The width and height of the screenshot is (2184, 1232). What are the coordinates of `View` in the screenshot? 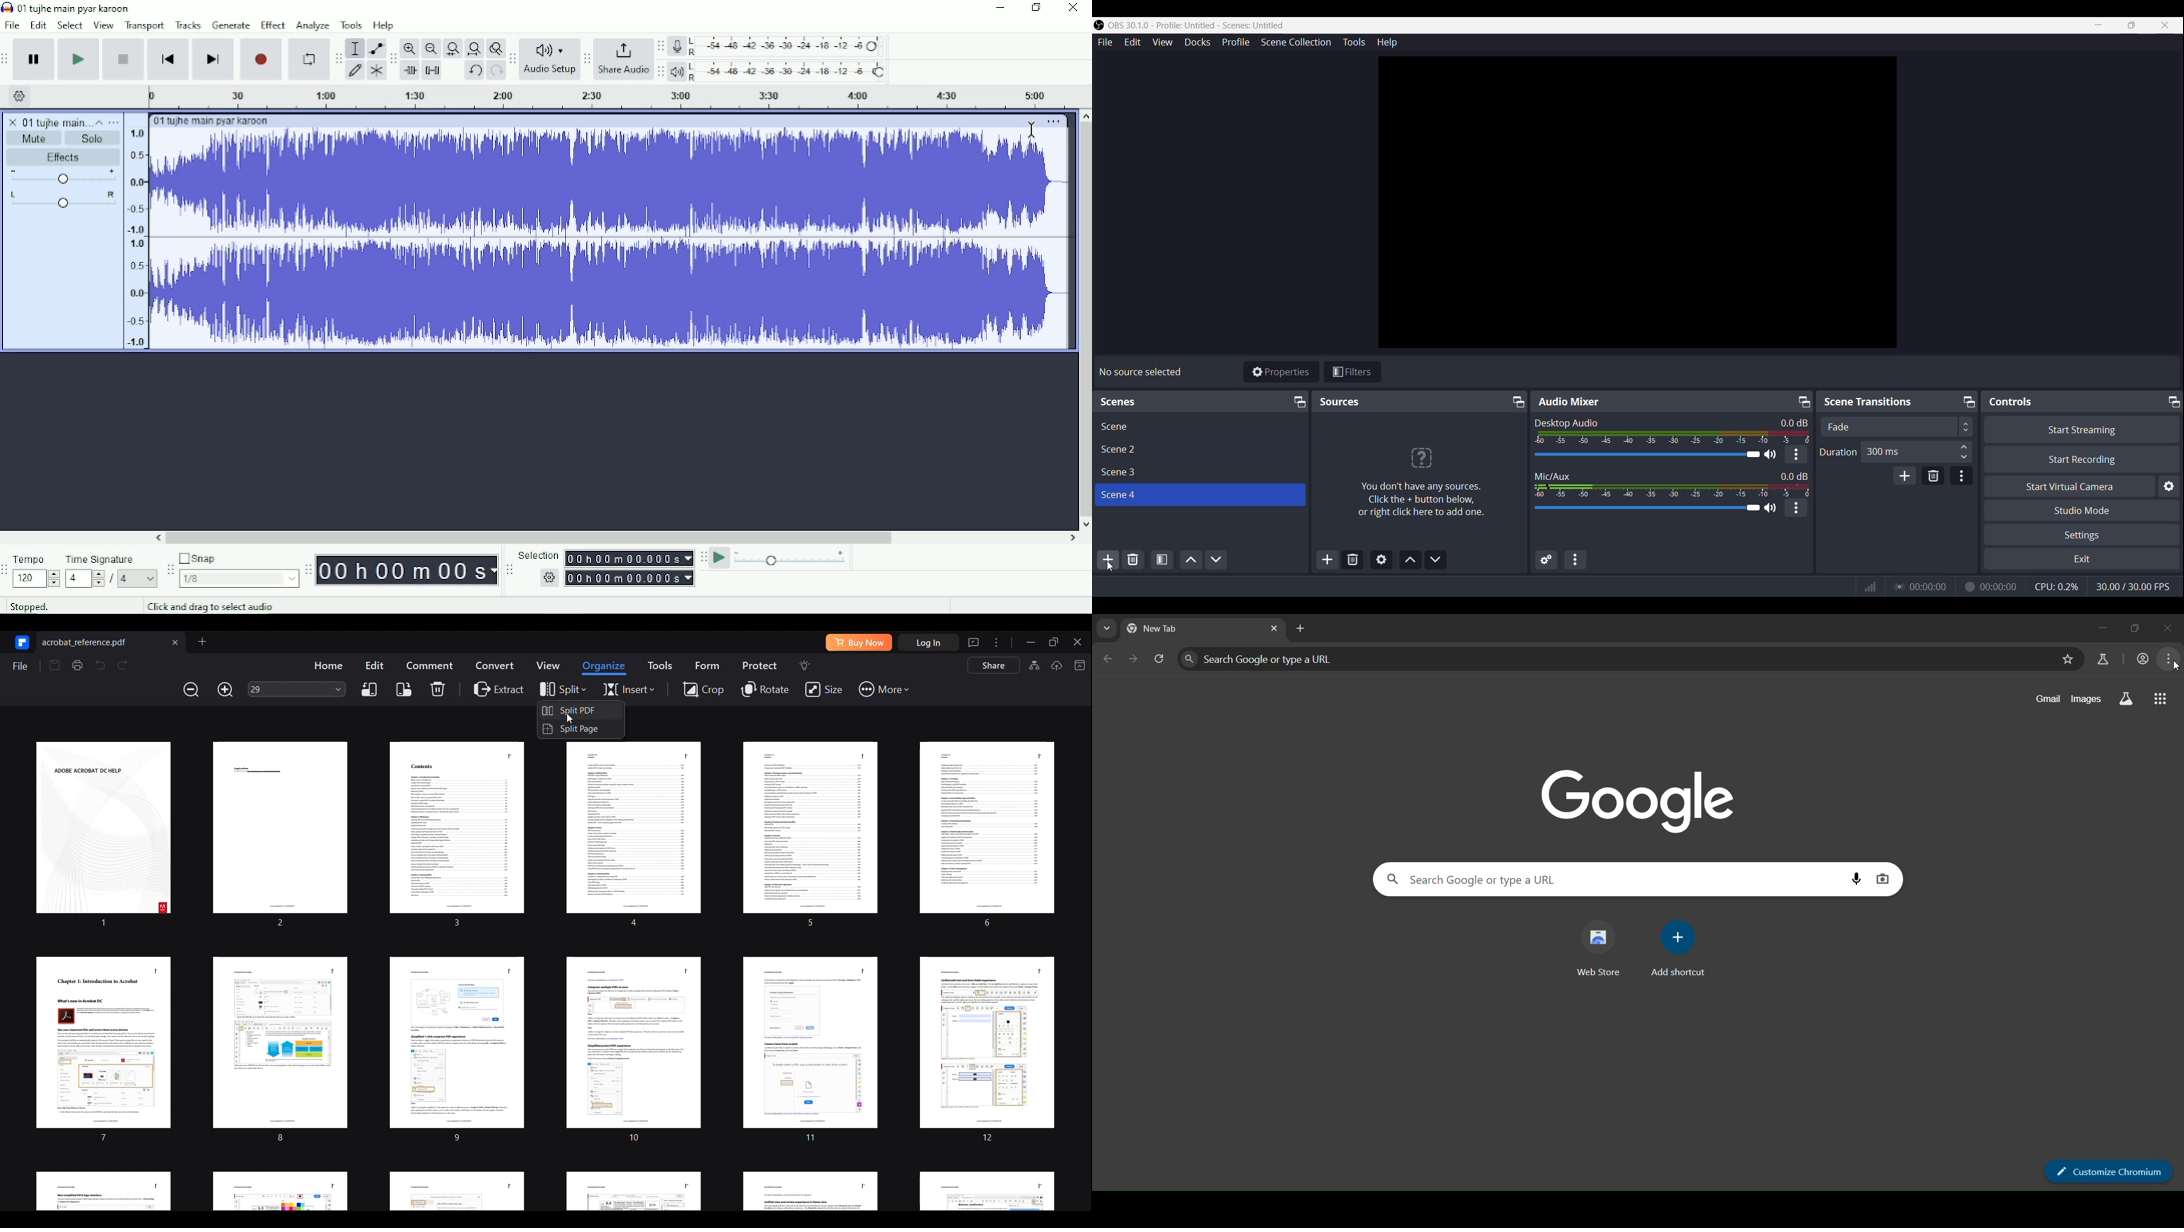 It's located at (1162, 42).